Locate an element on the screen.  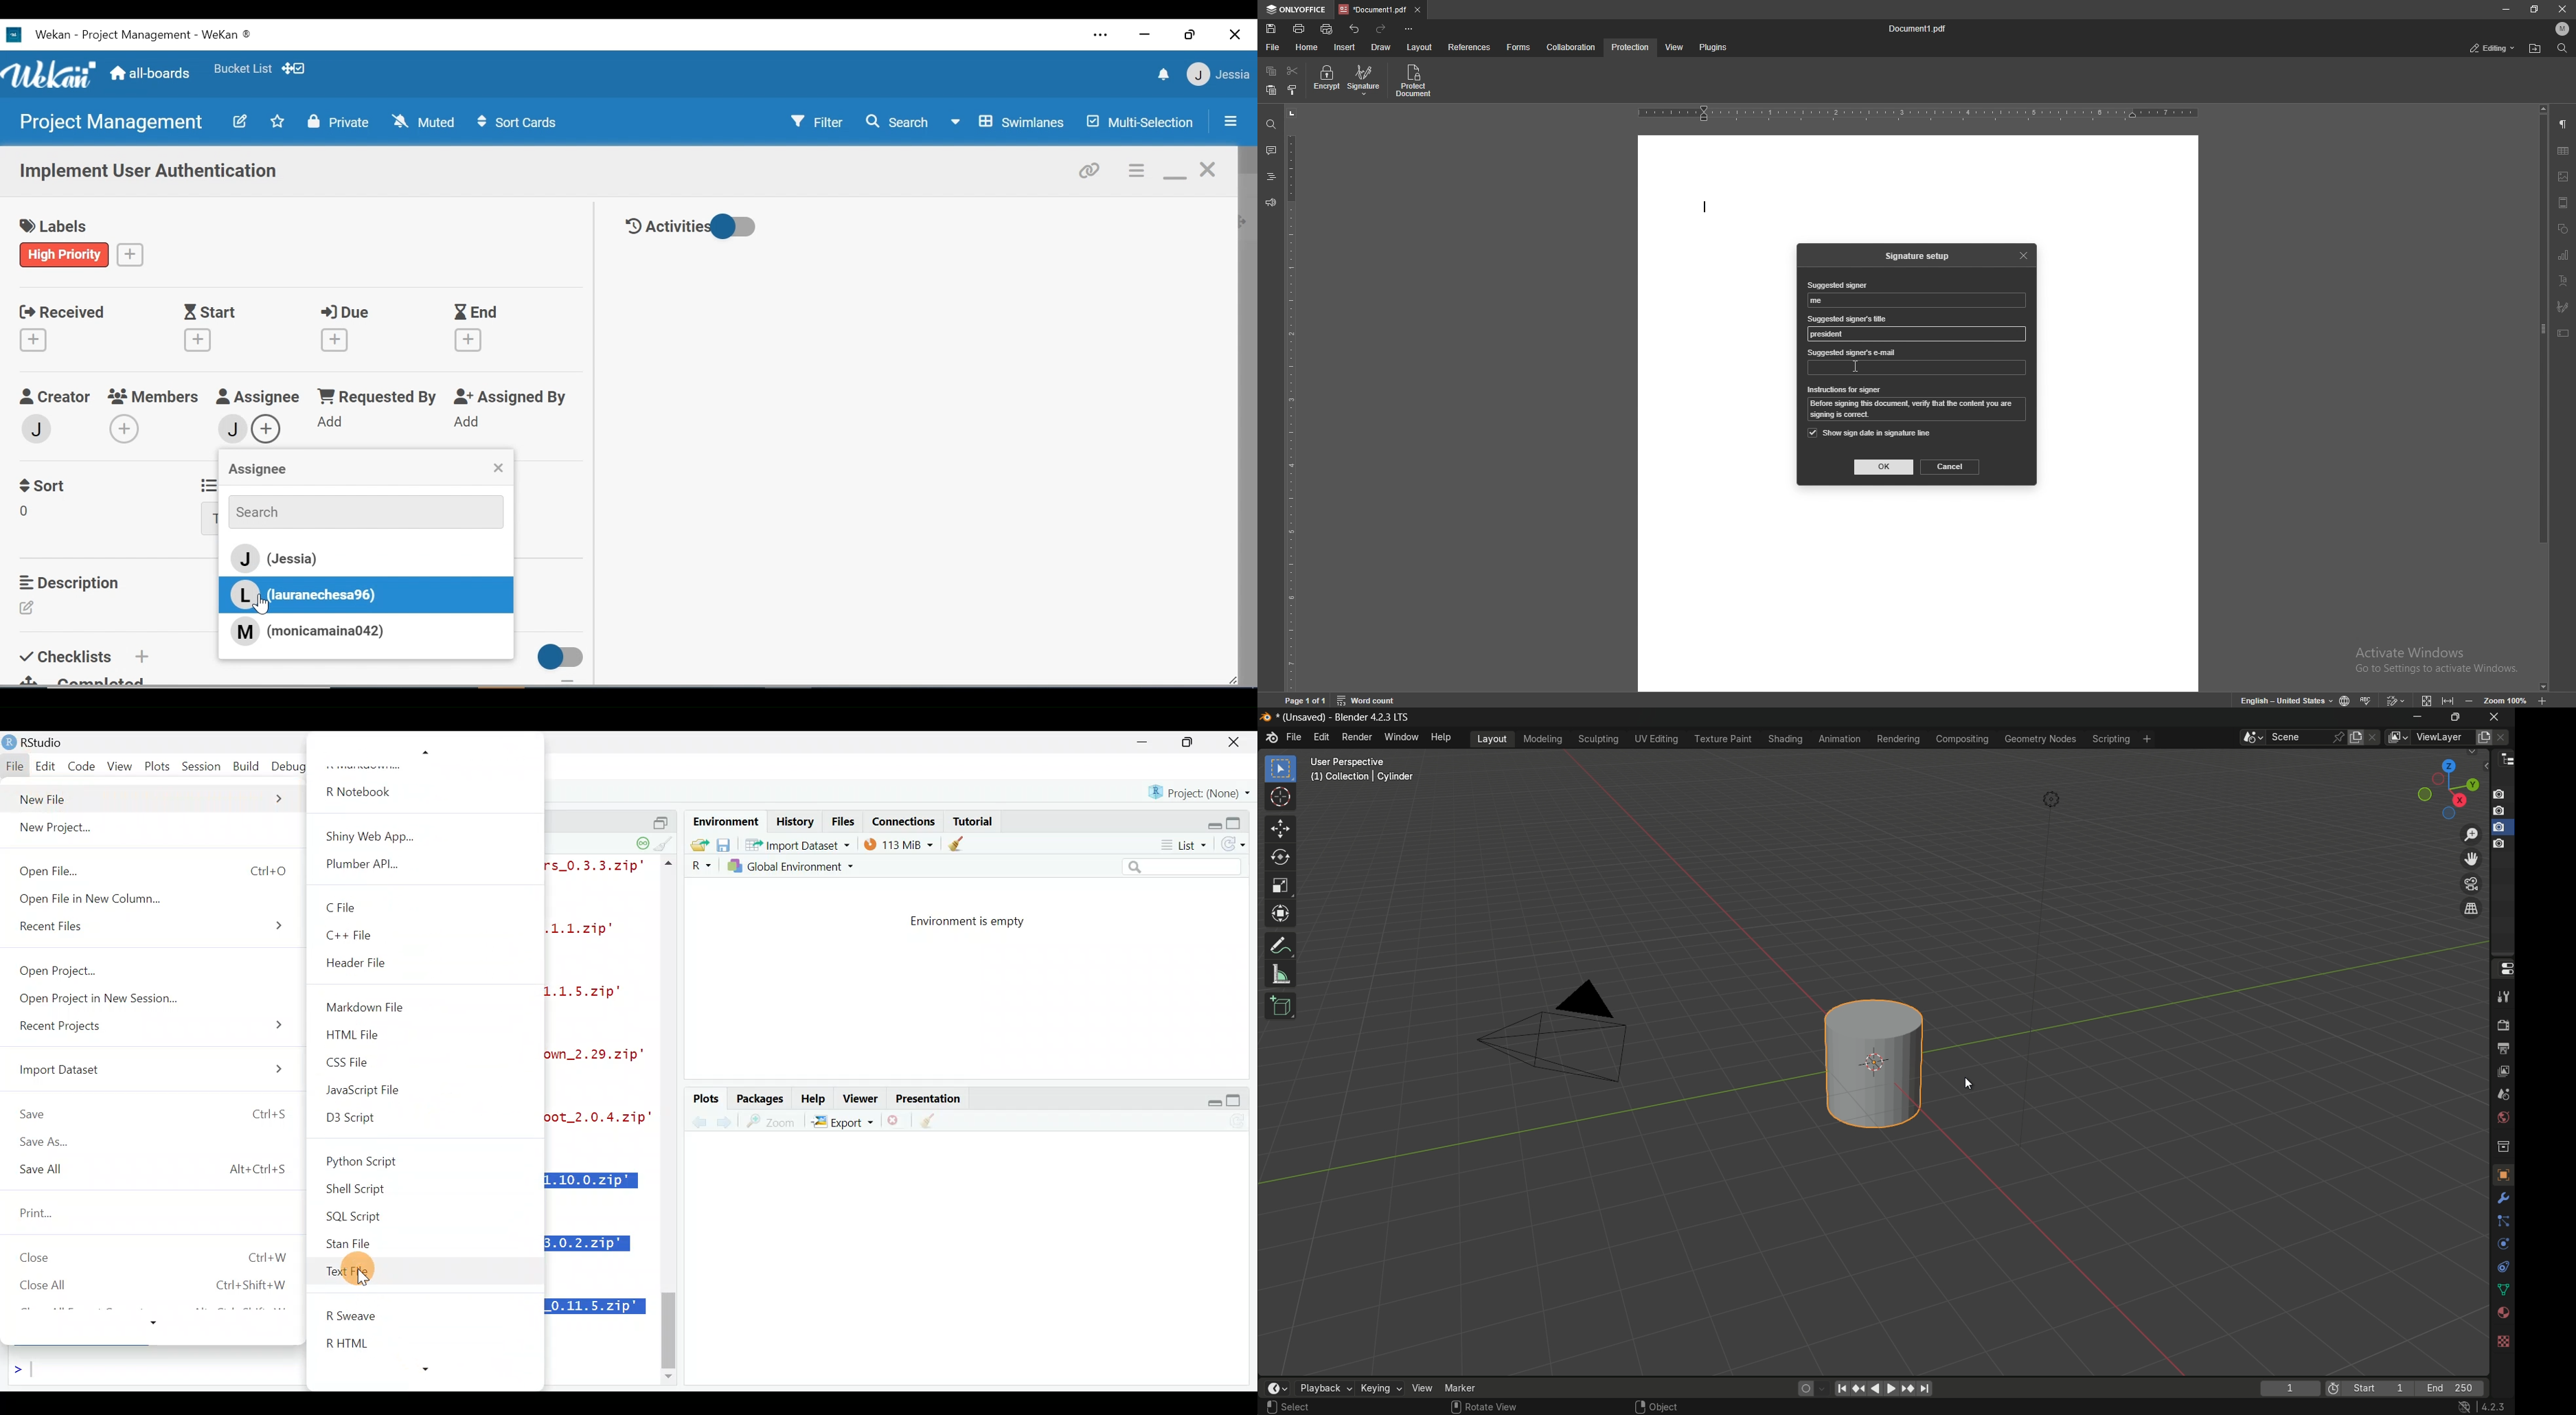
Members is located at coordinates (155, 396).